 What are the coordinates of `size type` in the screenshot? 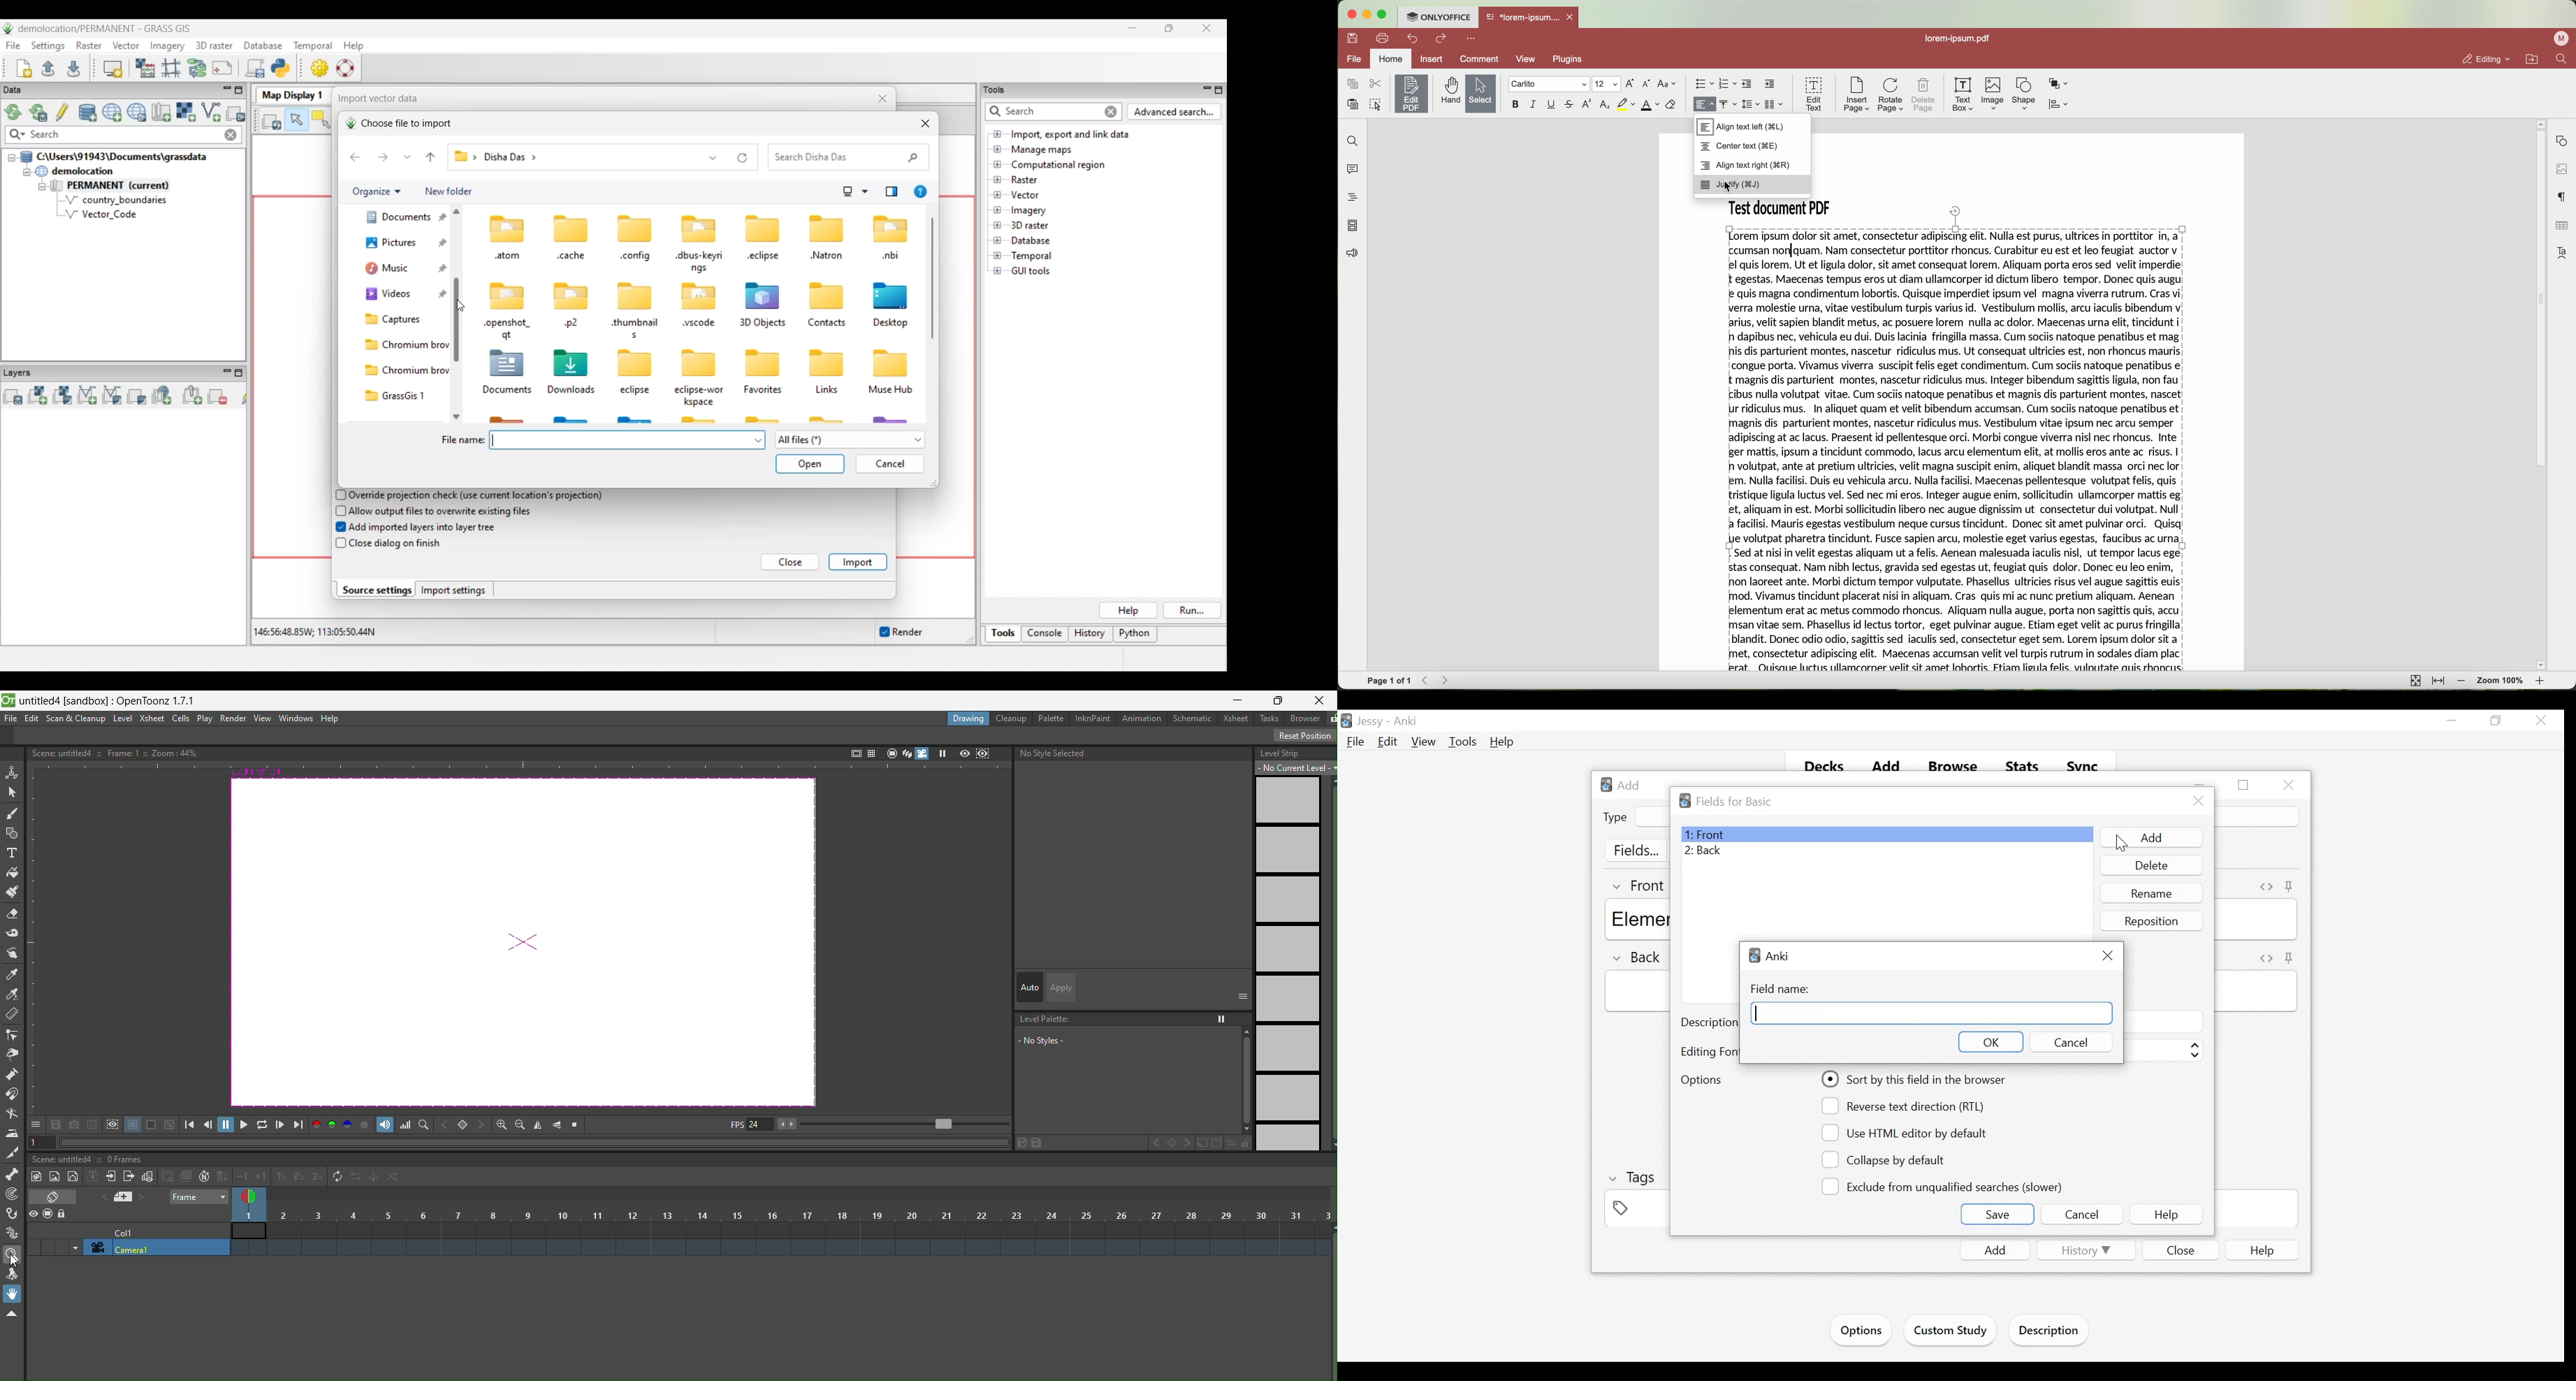 It's located at (1606, 84).